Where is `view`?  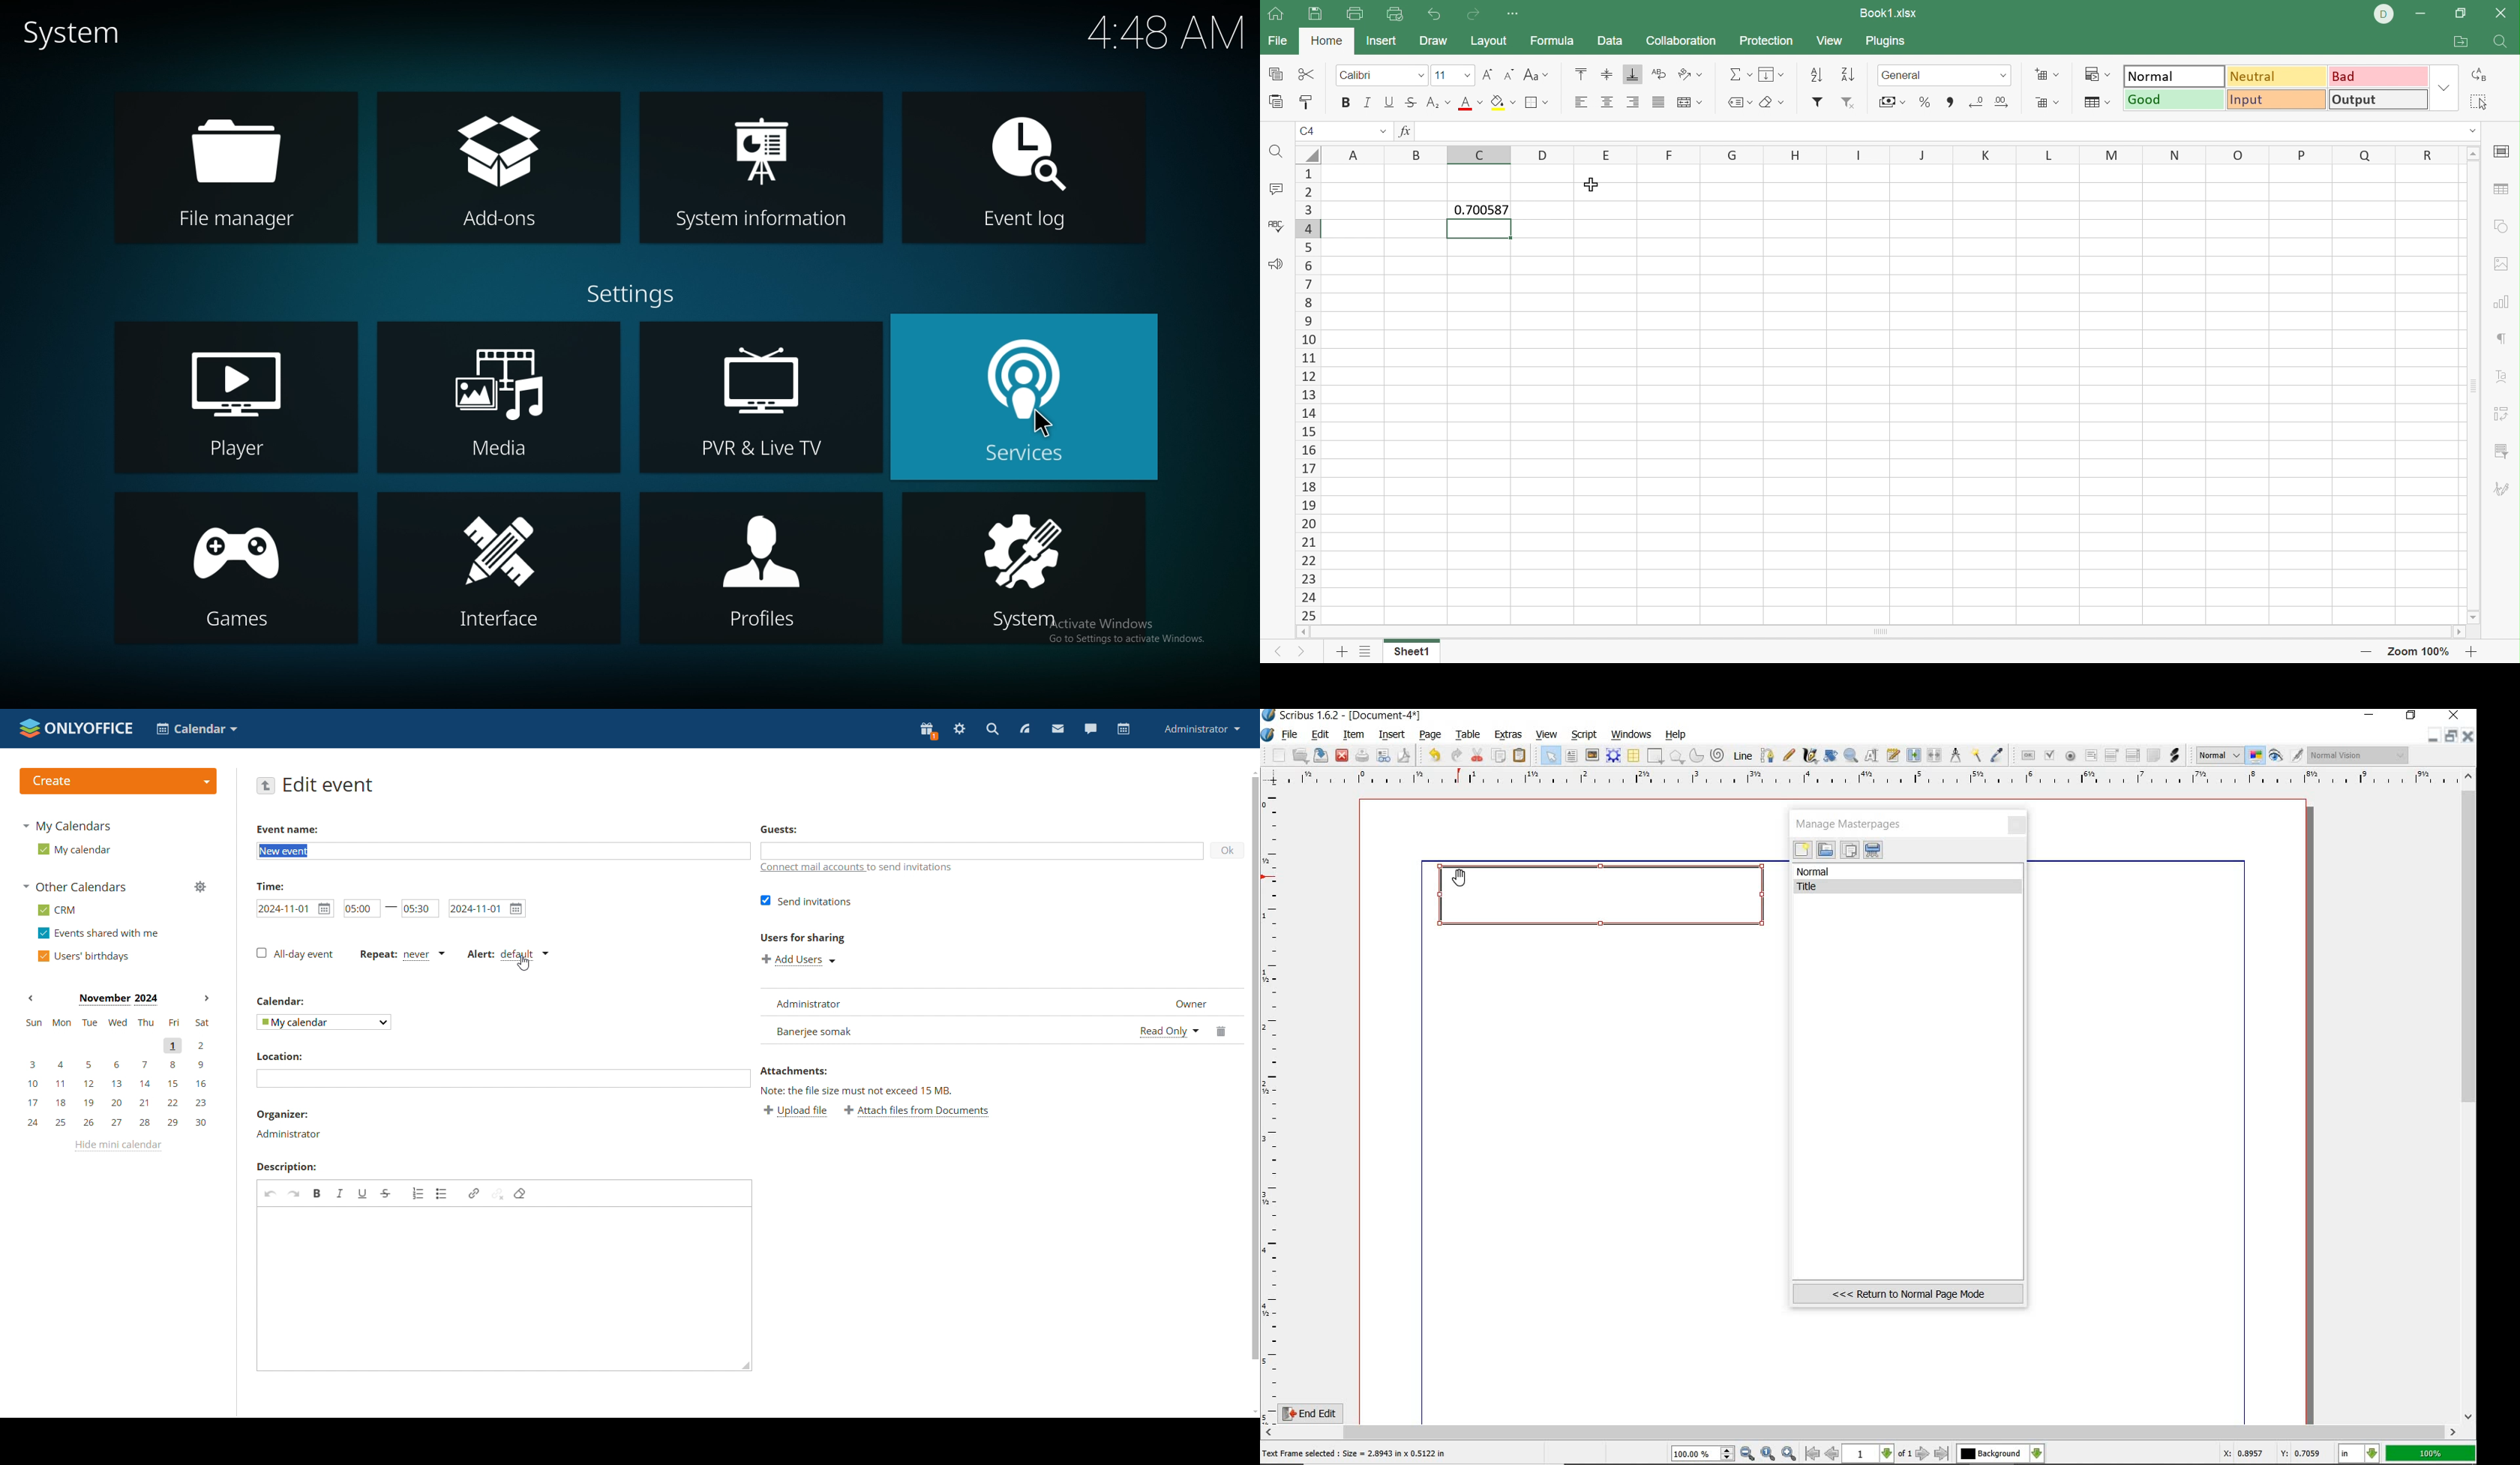 view is located at coordinates (1549, 735).